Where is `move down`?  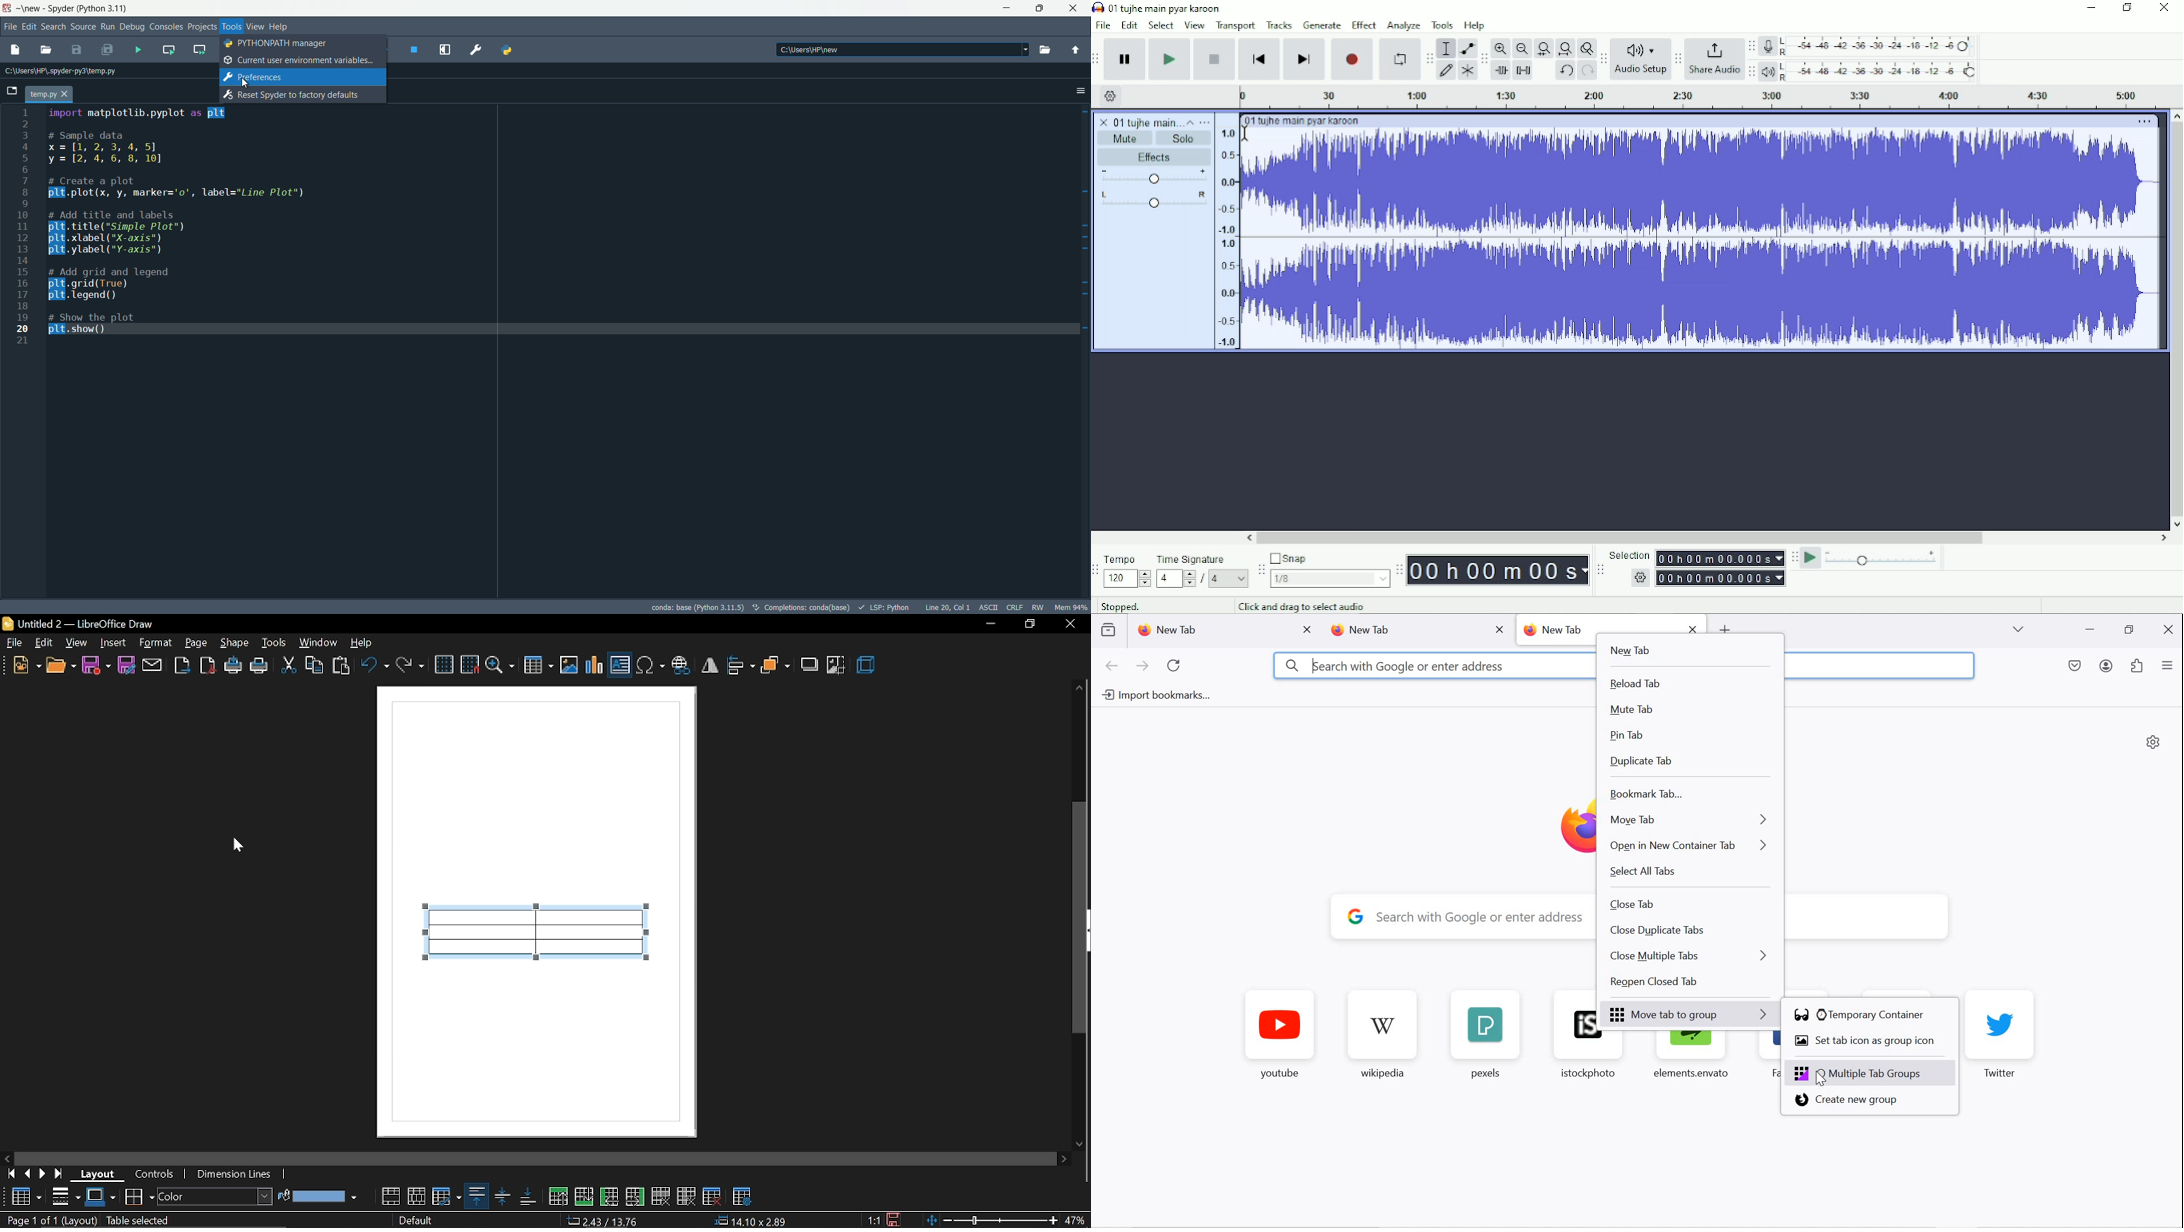 move down is located at coordinates (1080, 1144).